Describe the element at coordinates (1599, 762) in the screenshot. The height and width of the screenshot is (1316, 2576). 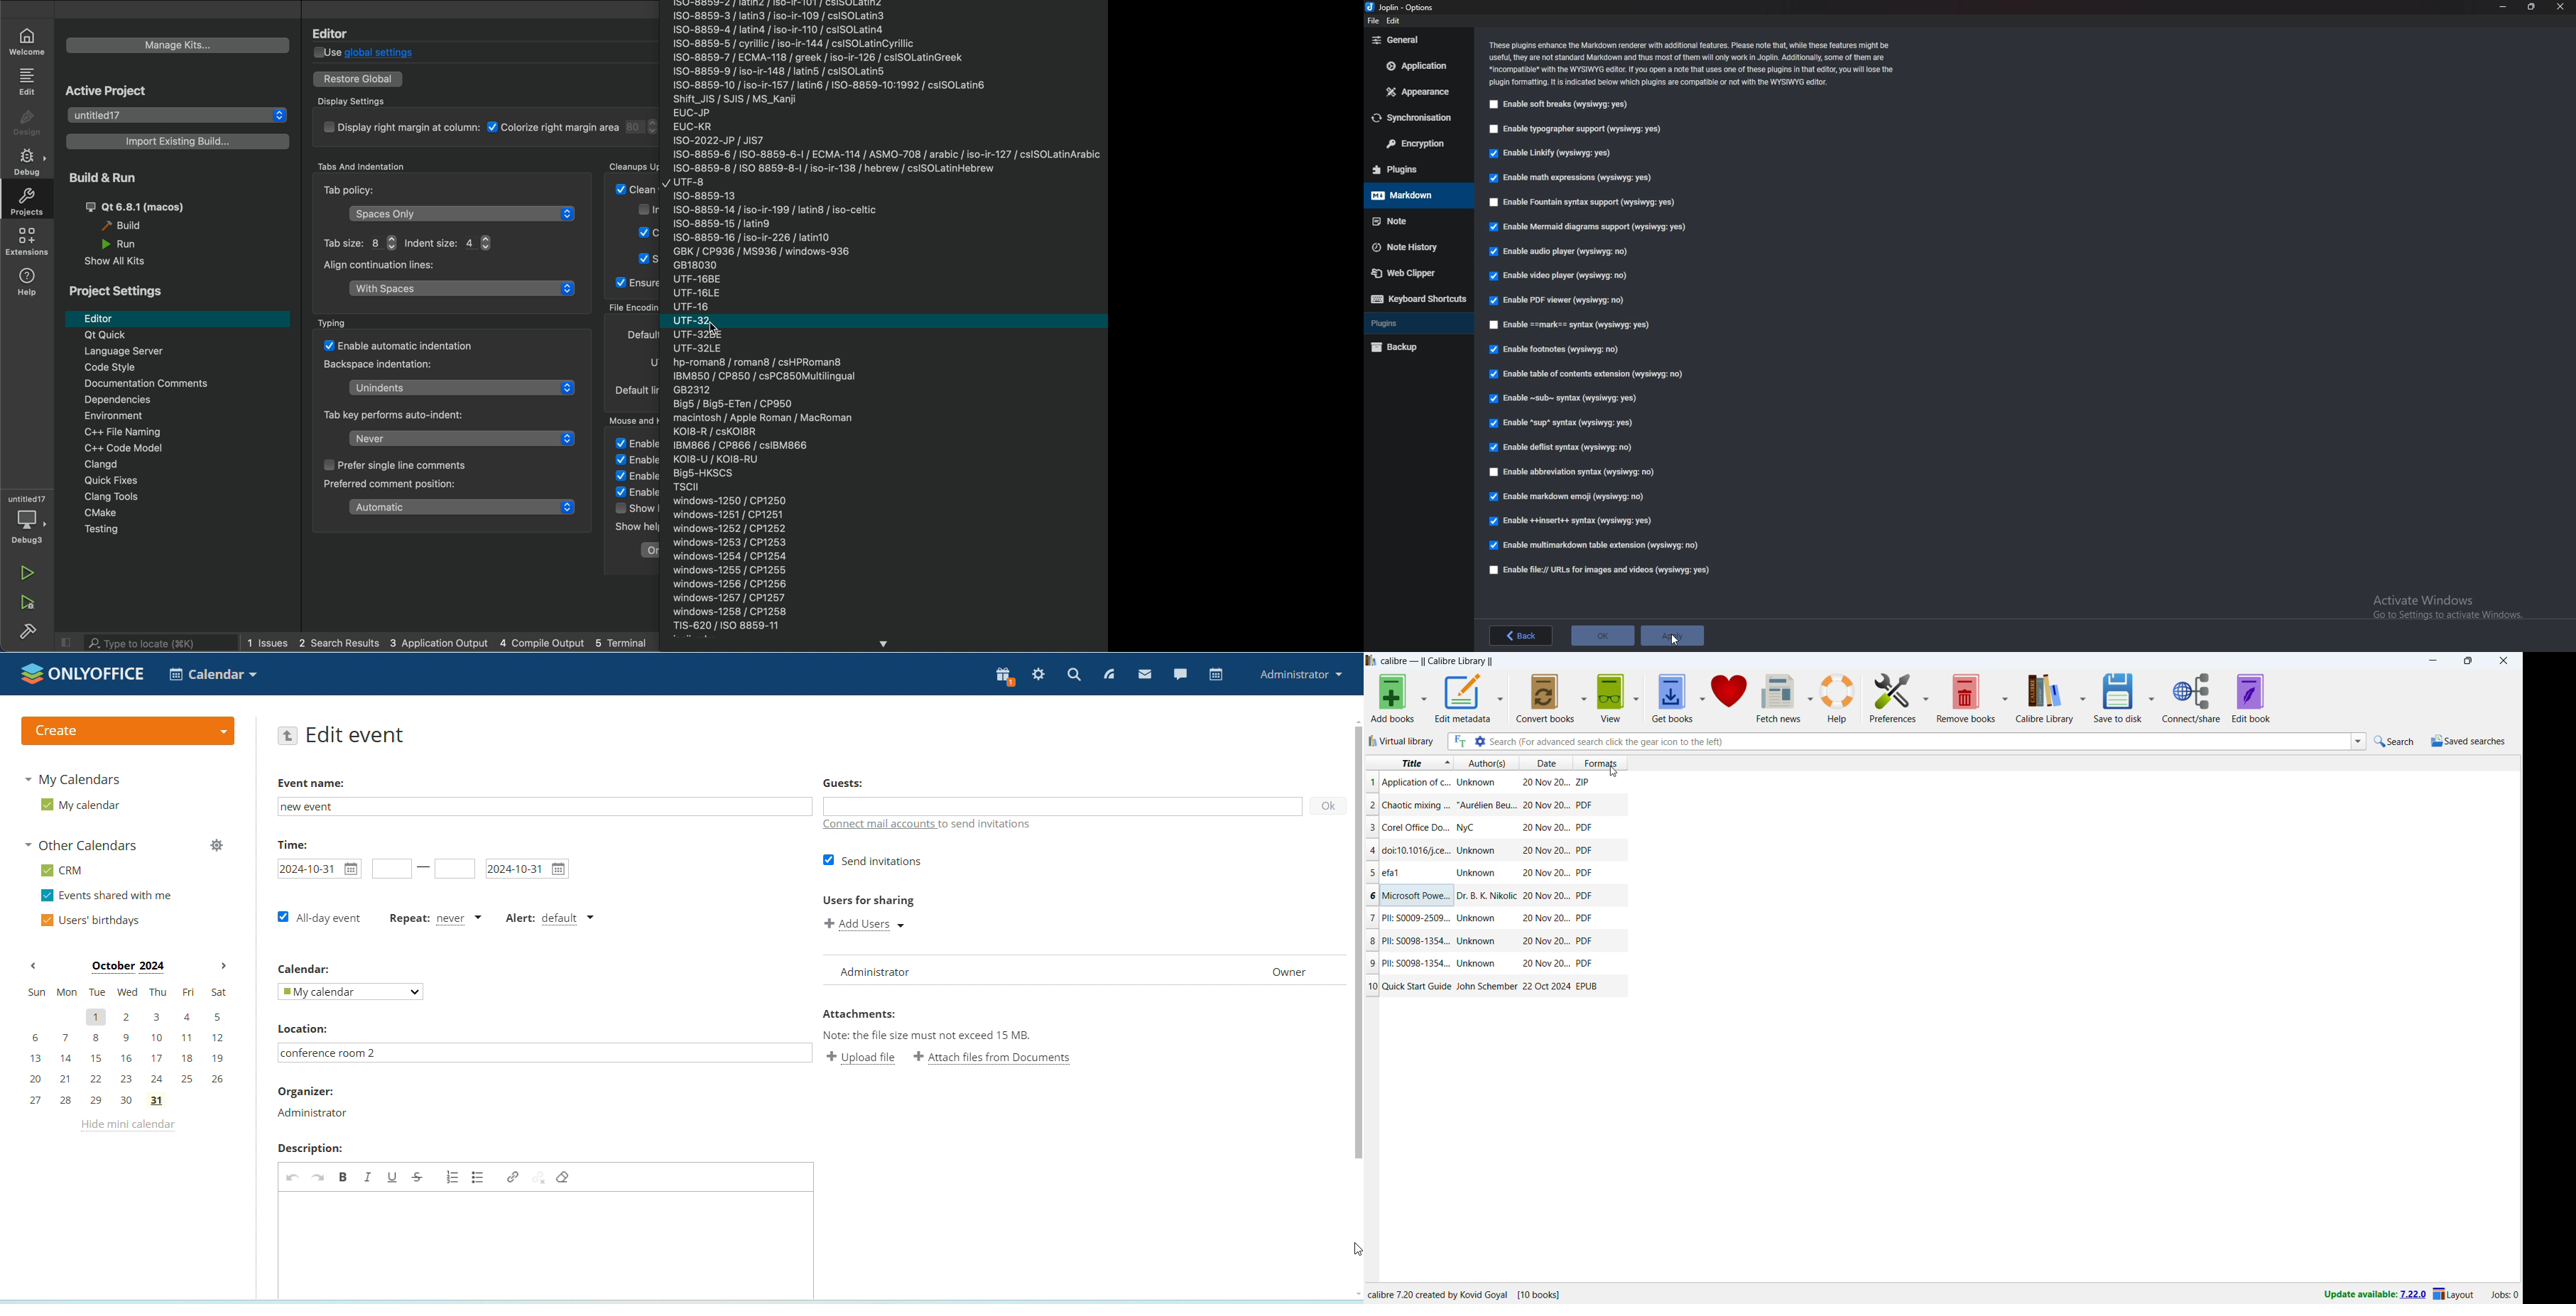
I see `formats` at that location.